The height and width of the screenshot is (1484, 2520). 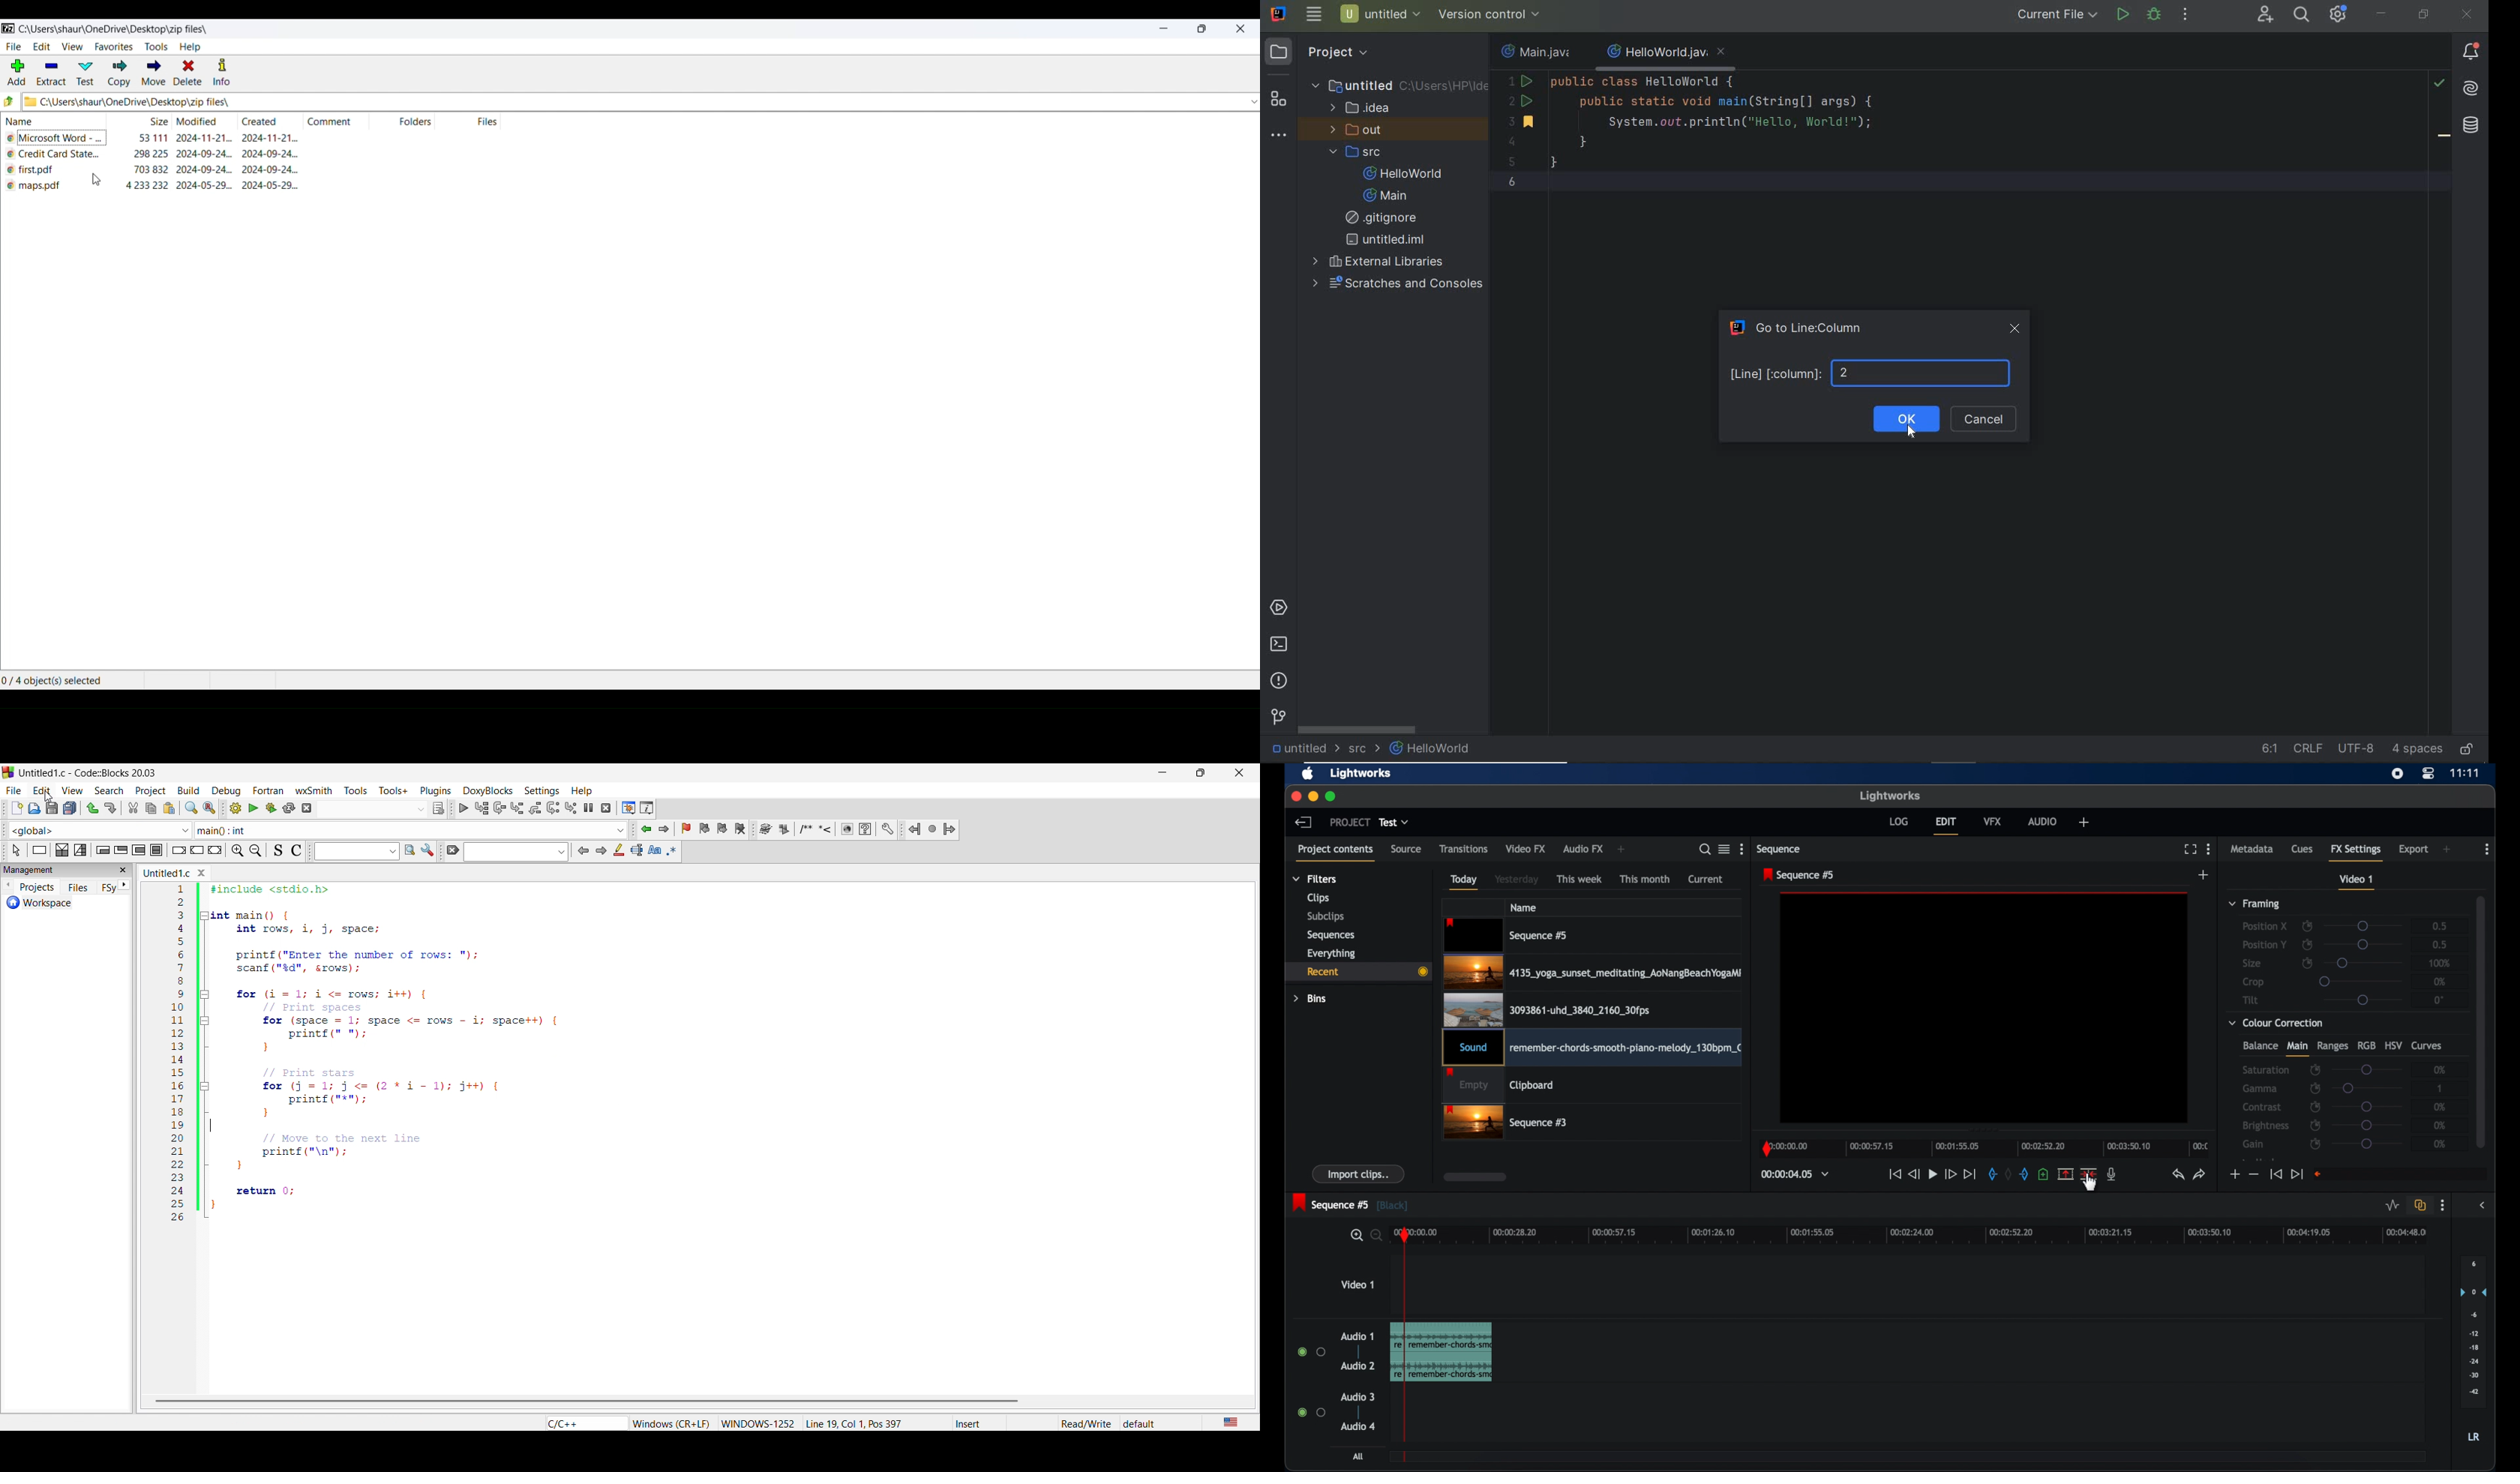 What do you see at coordinates (2277, 1023) in the screenshot?
I see `color correction` at bounding box center [2277, 1023].